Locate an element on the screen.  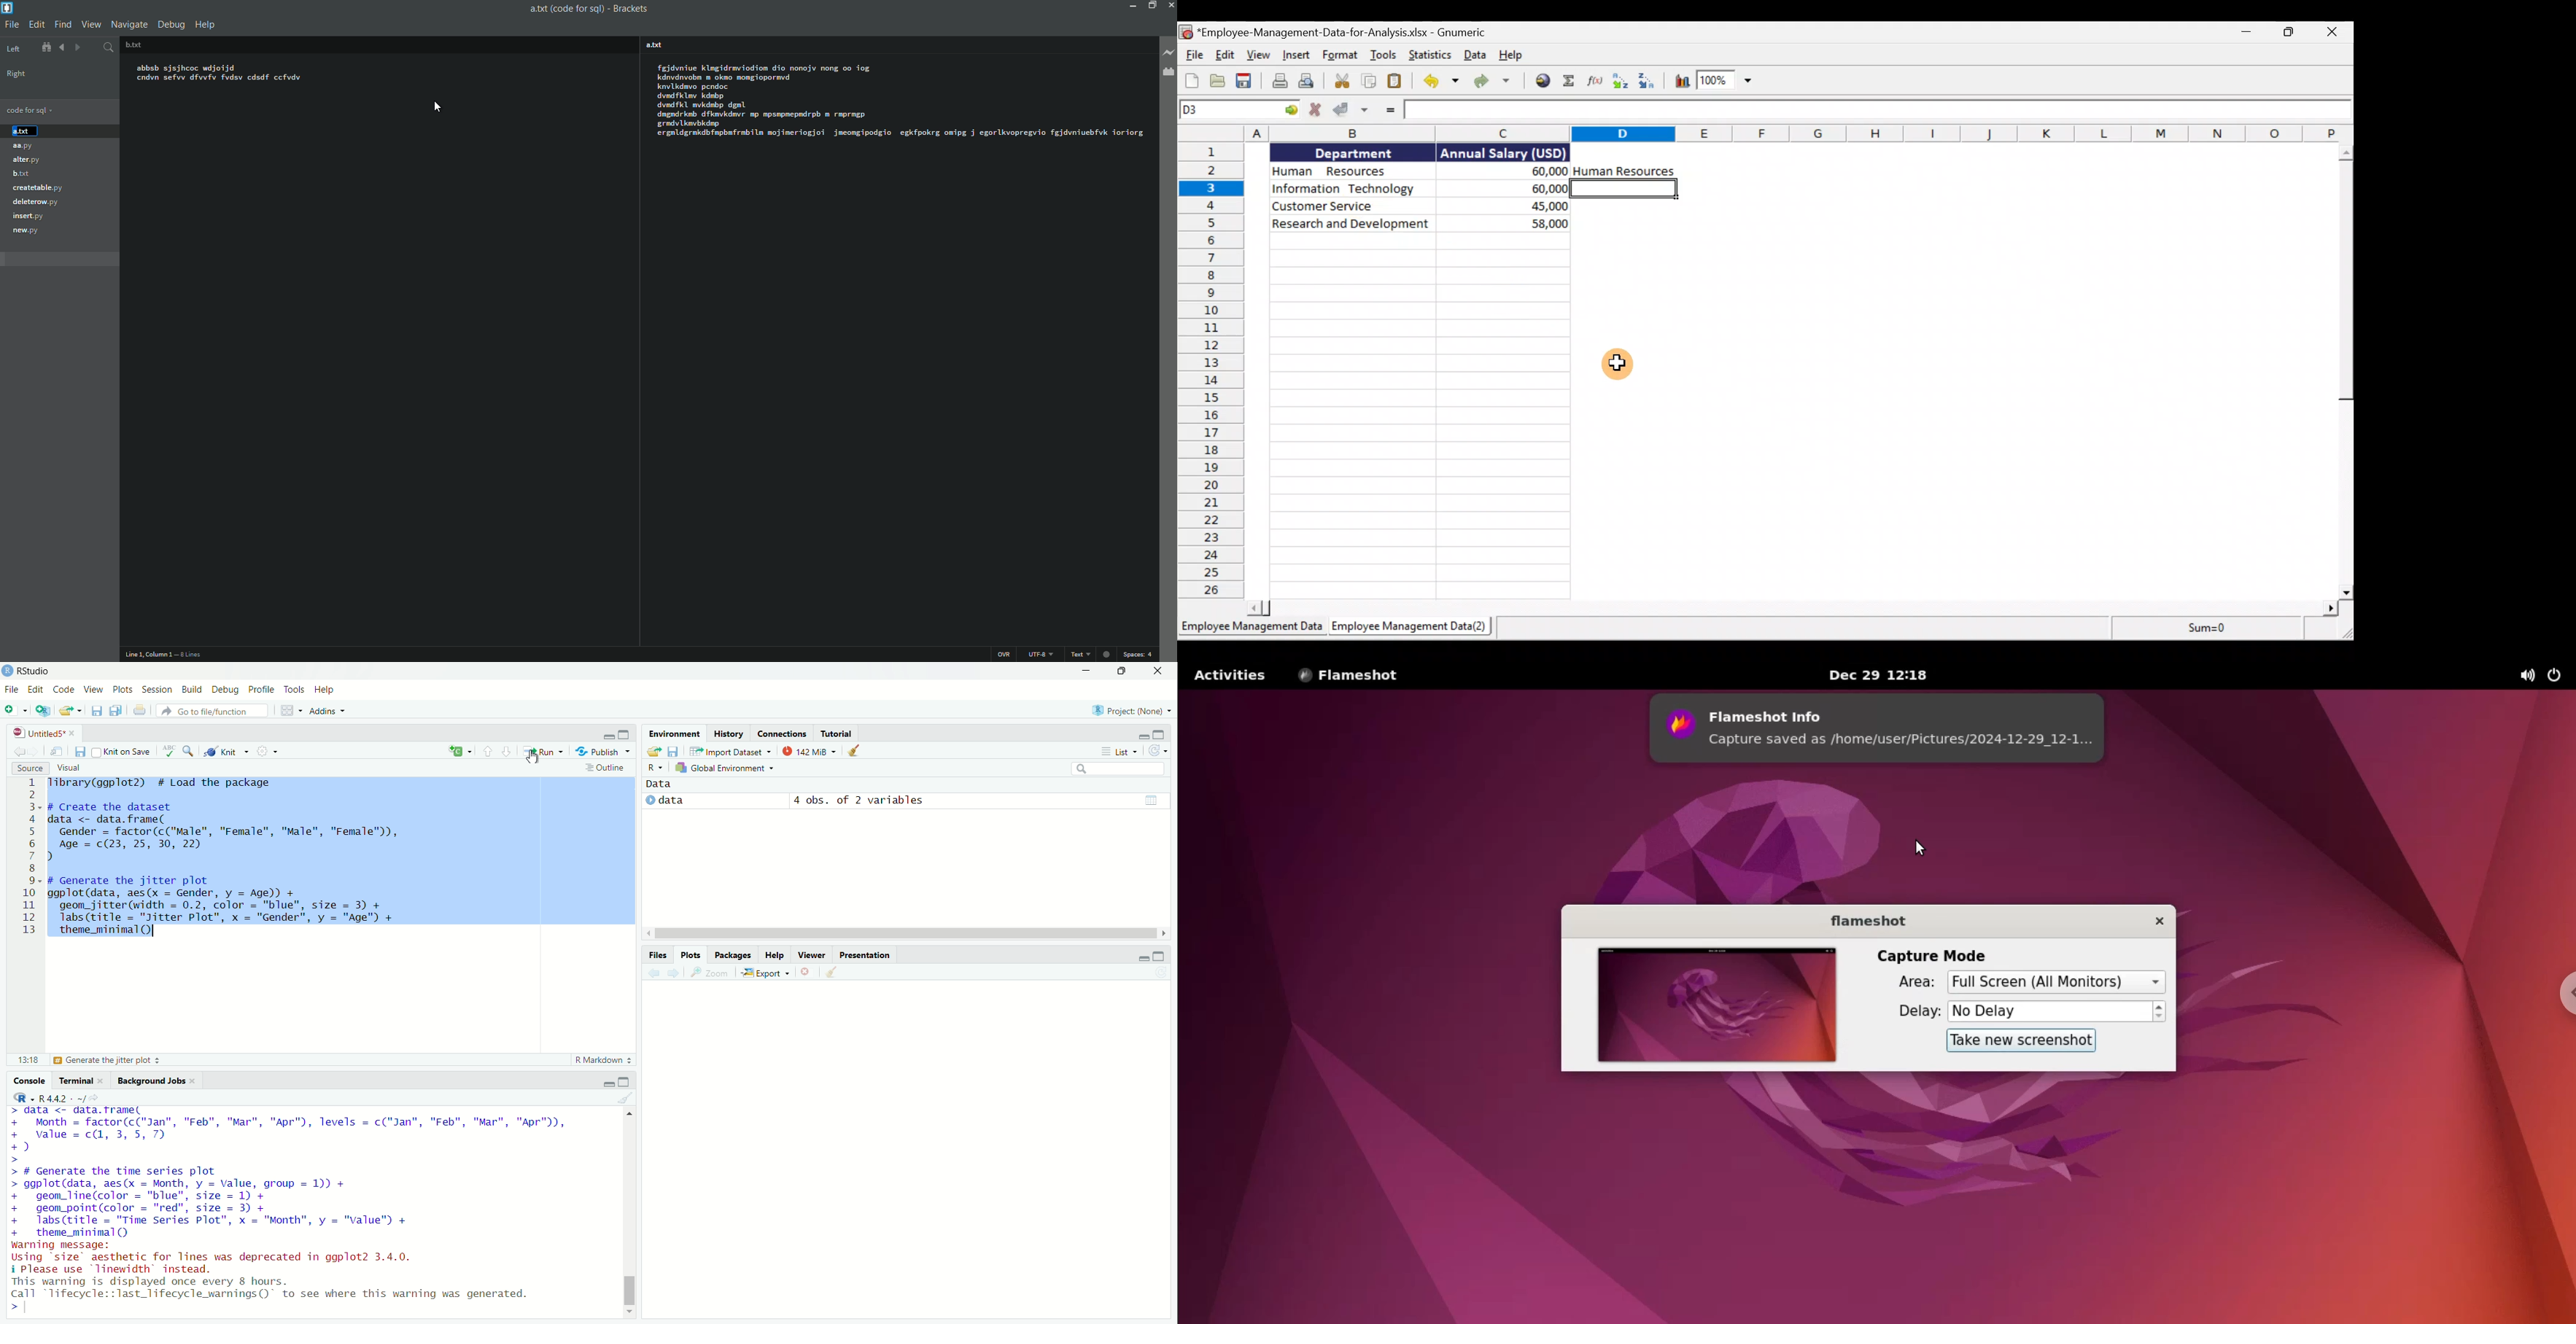
find menu is located at coordinates (64, 24).